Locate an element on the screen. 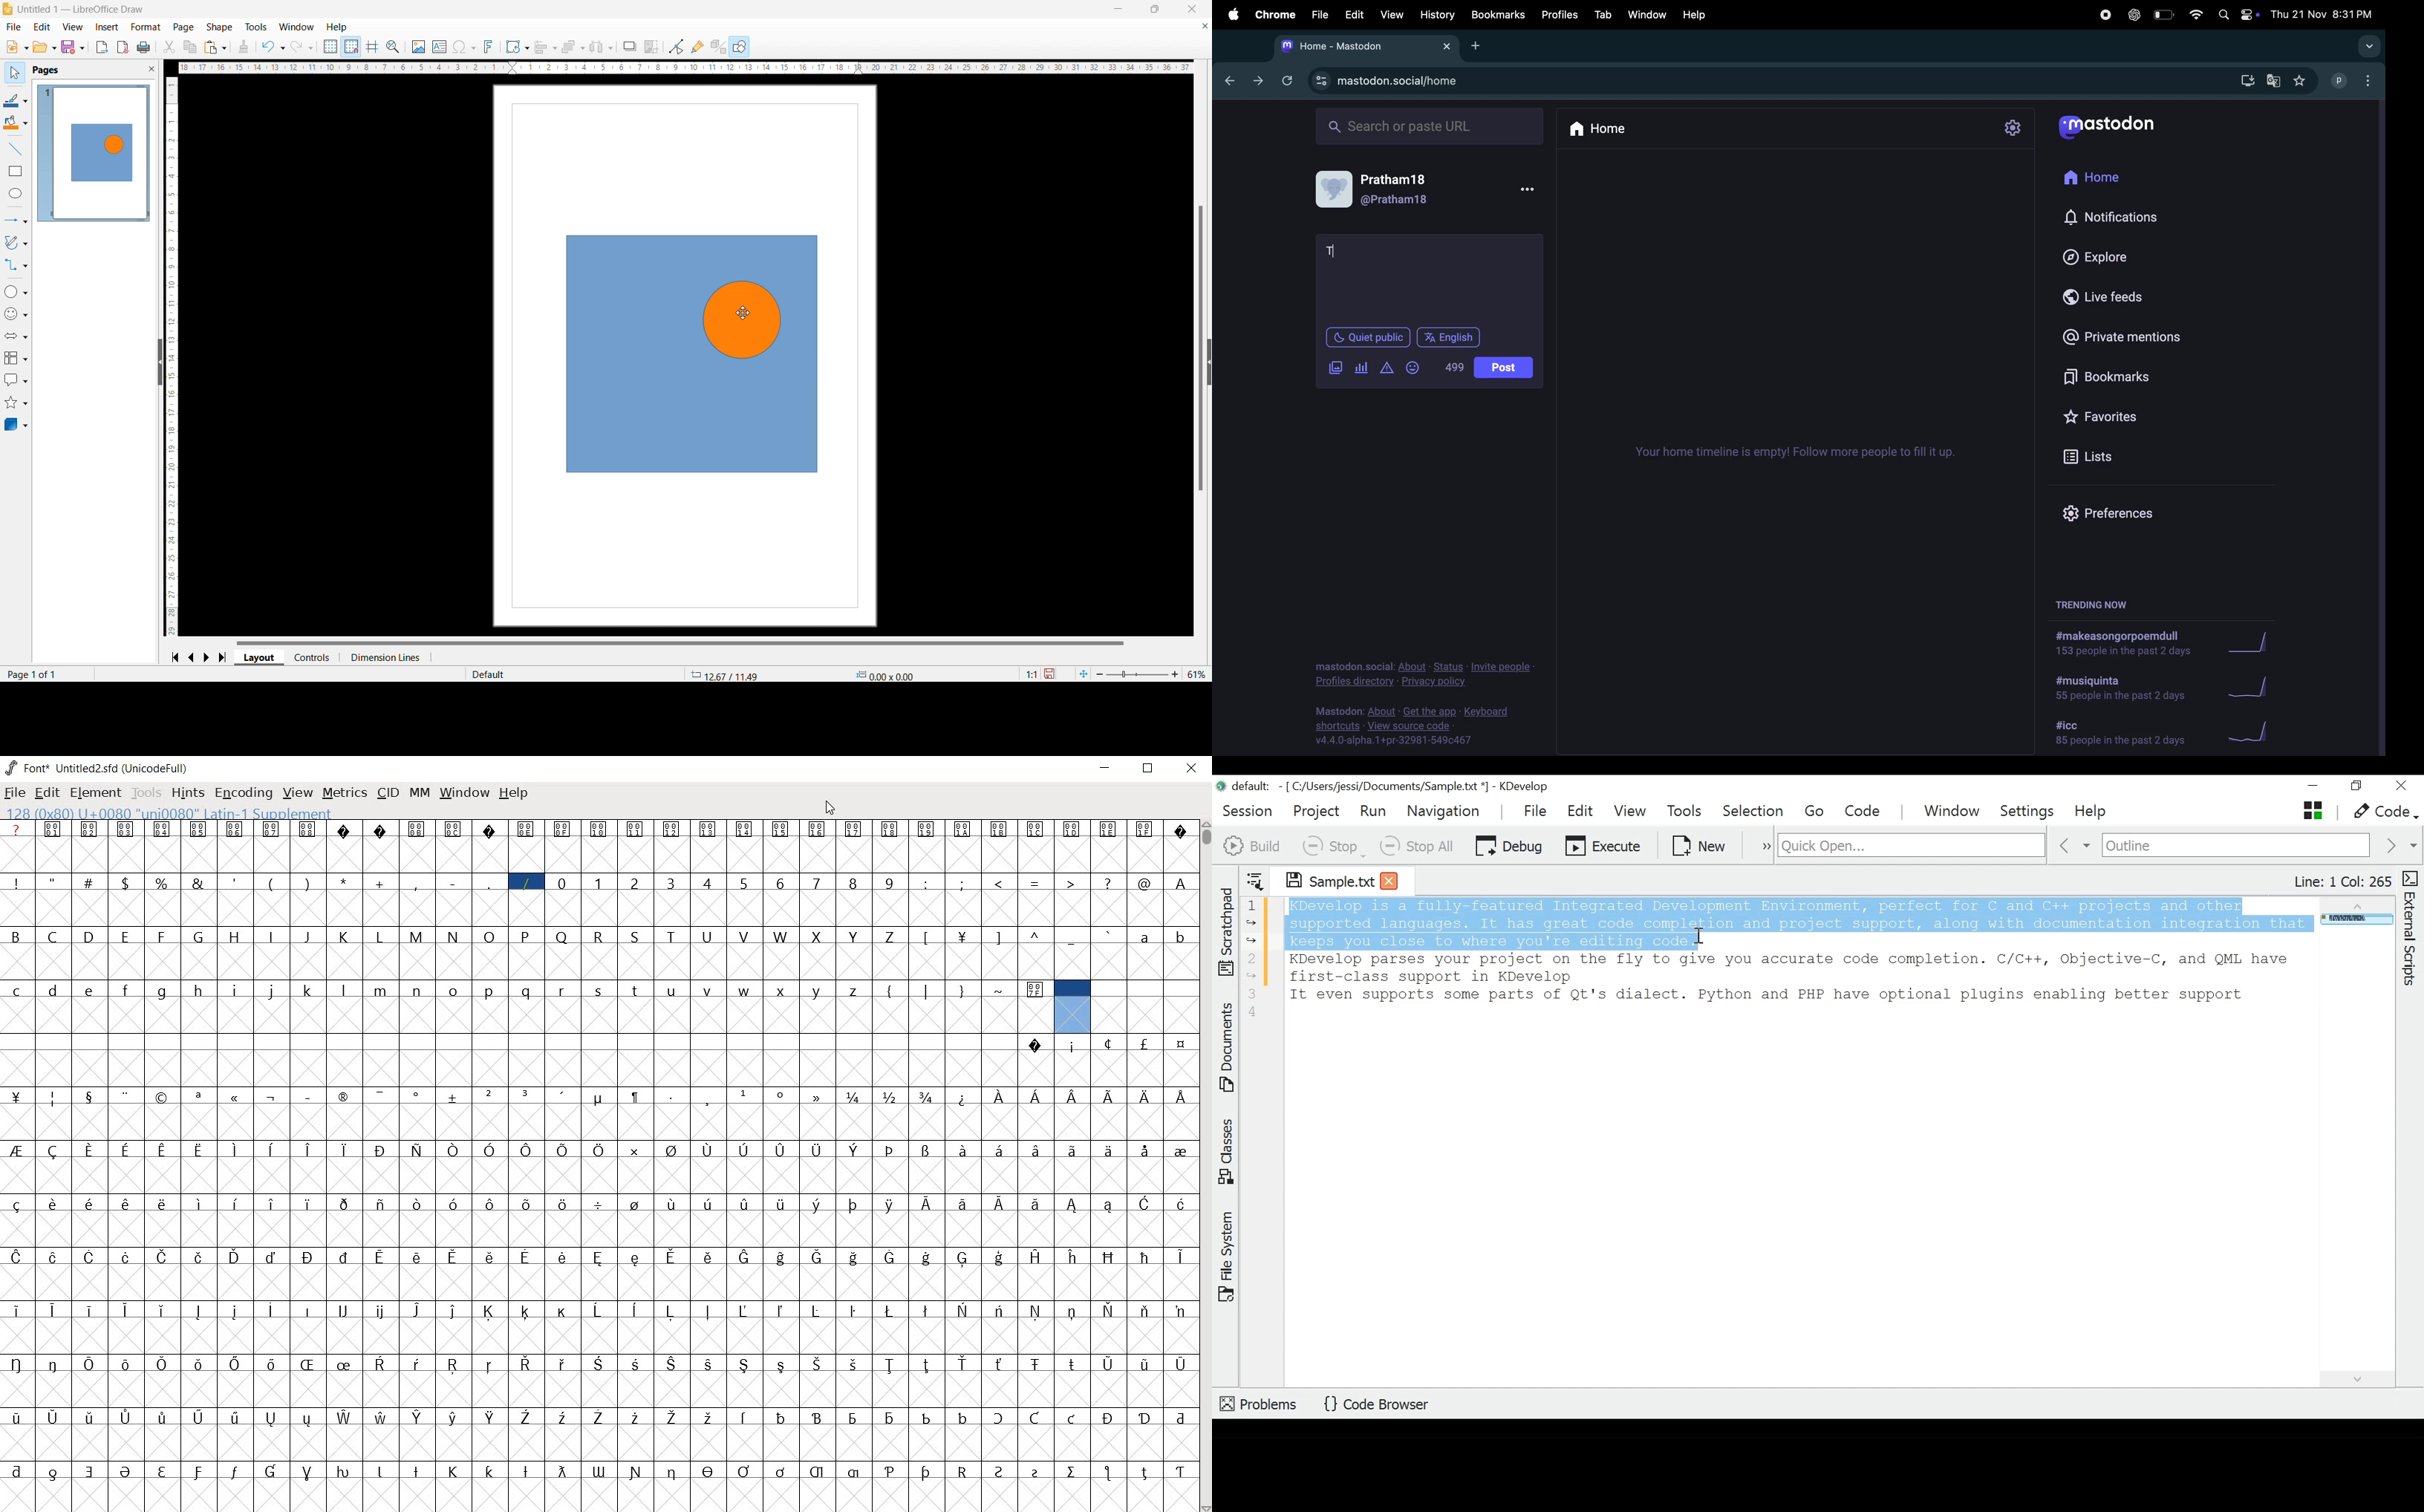 Image resolution: width=2436 pixels, height=1512 pixels. SCROLLBAR is located at coordinates (1205, 1167).